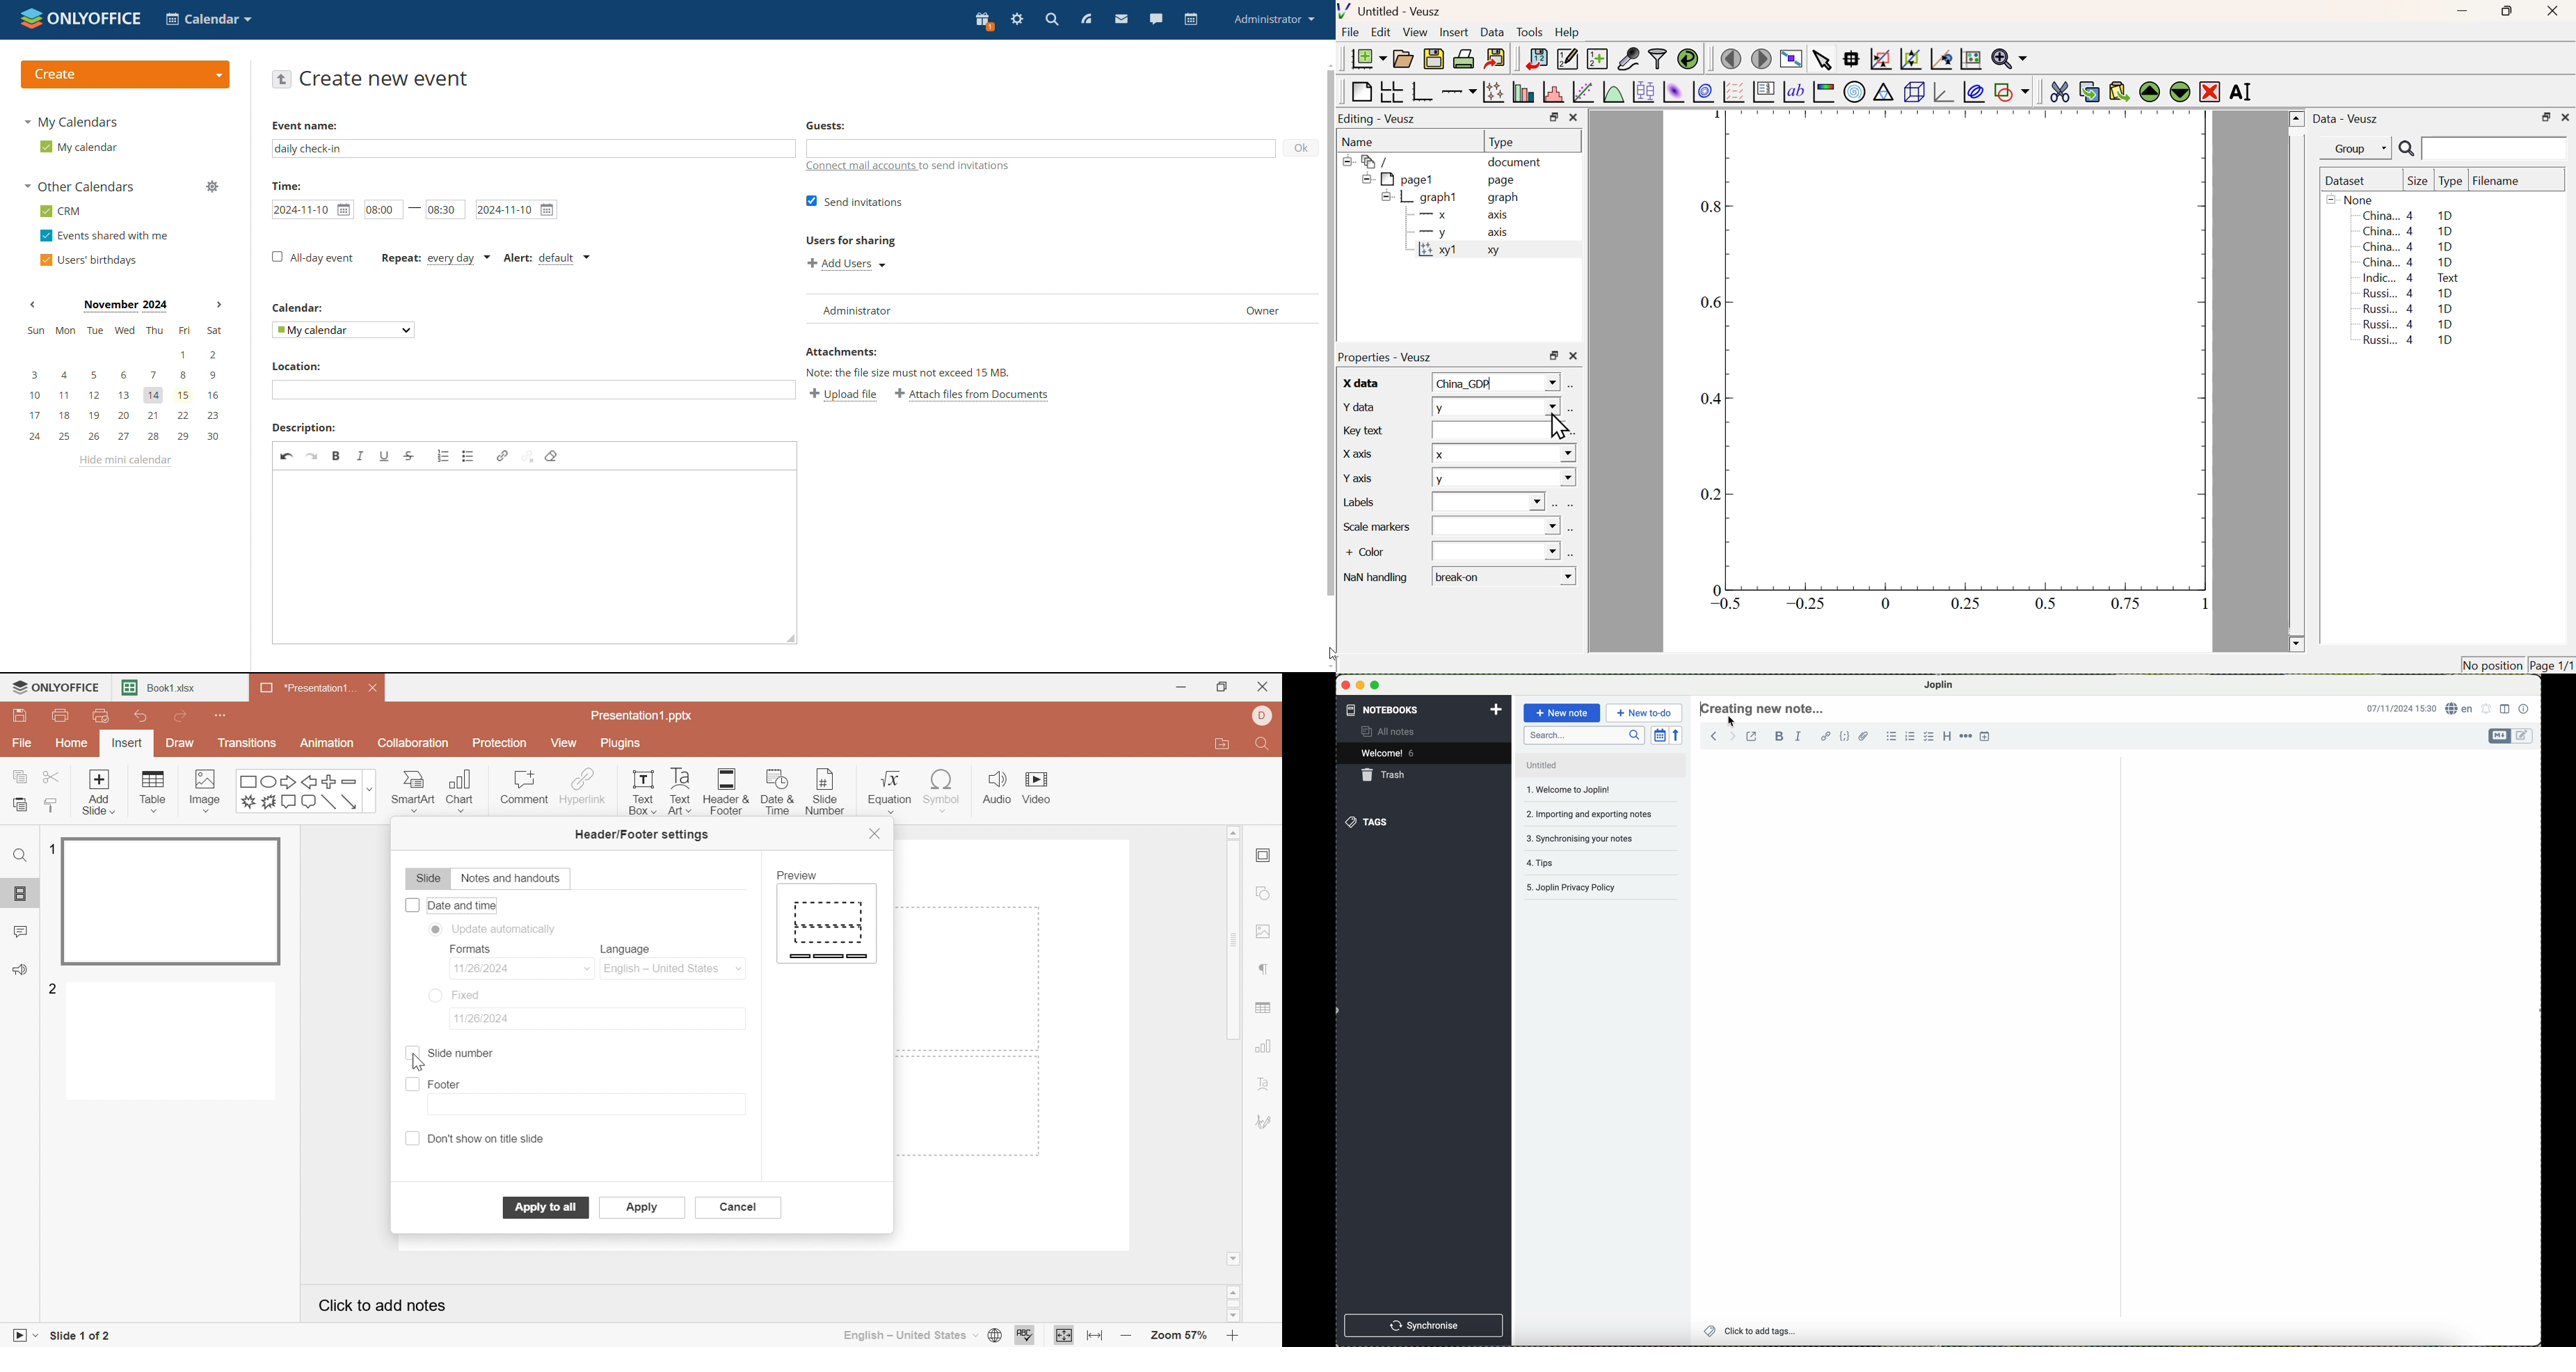 Image resolution: width=2576 pixels, height=1372 pixels. I want to click on date and hour, so click(2399, 707).